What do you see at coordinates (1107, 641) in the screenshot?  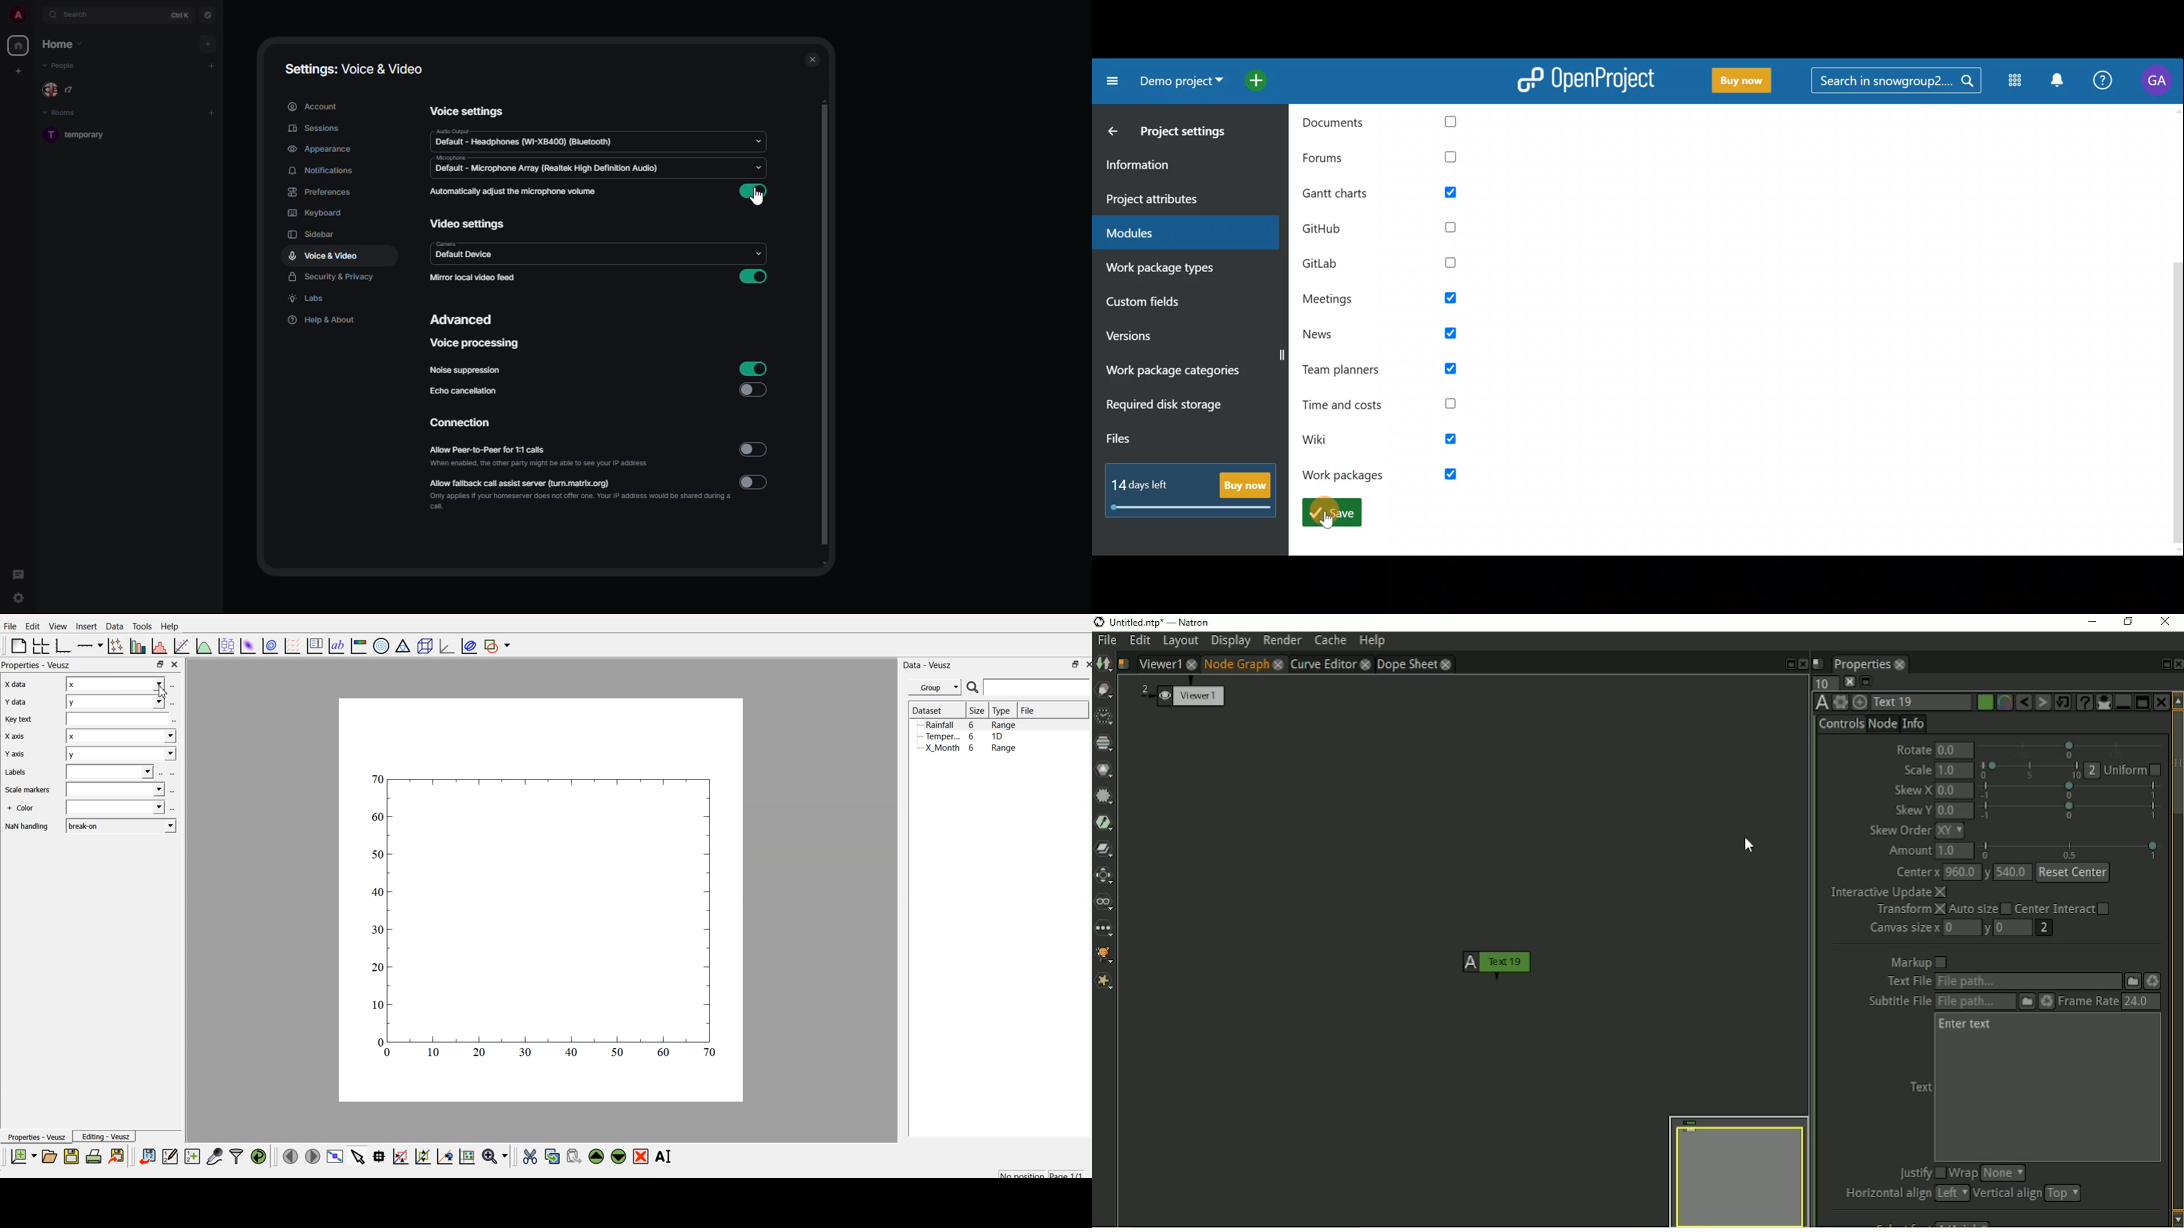 I see `File` at bounding box center [1107, 641].